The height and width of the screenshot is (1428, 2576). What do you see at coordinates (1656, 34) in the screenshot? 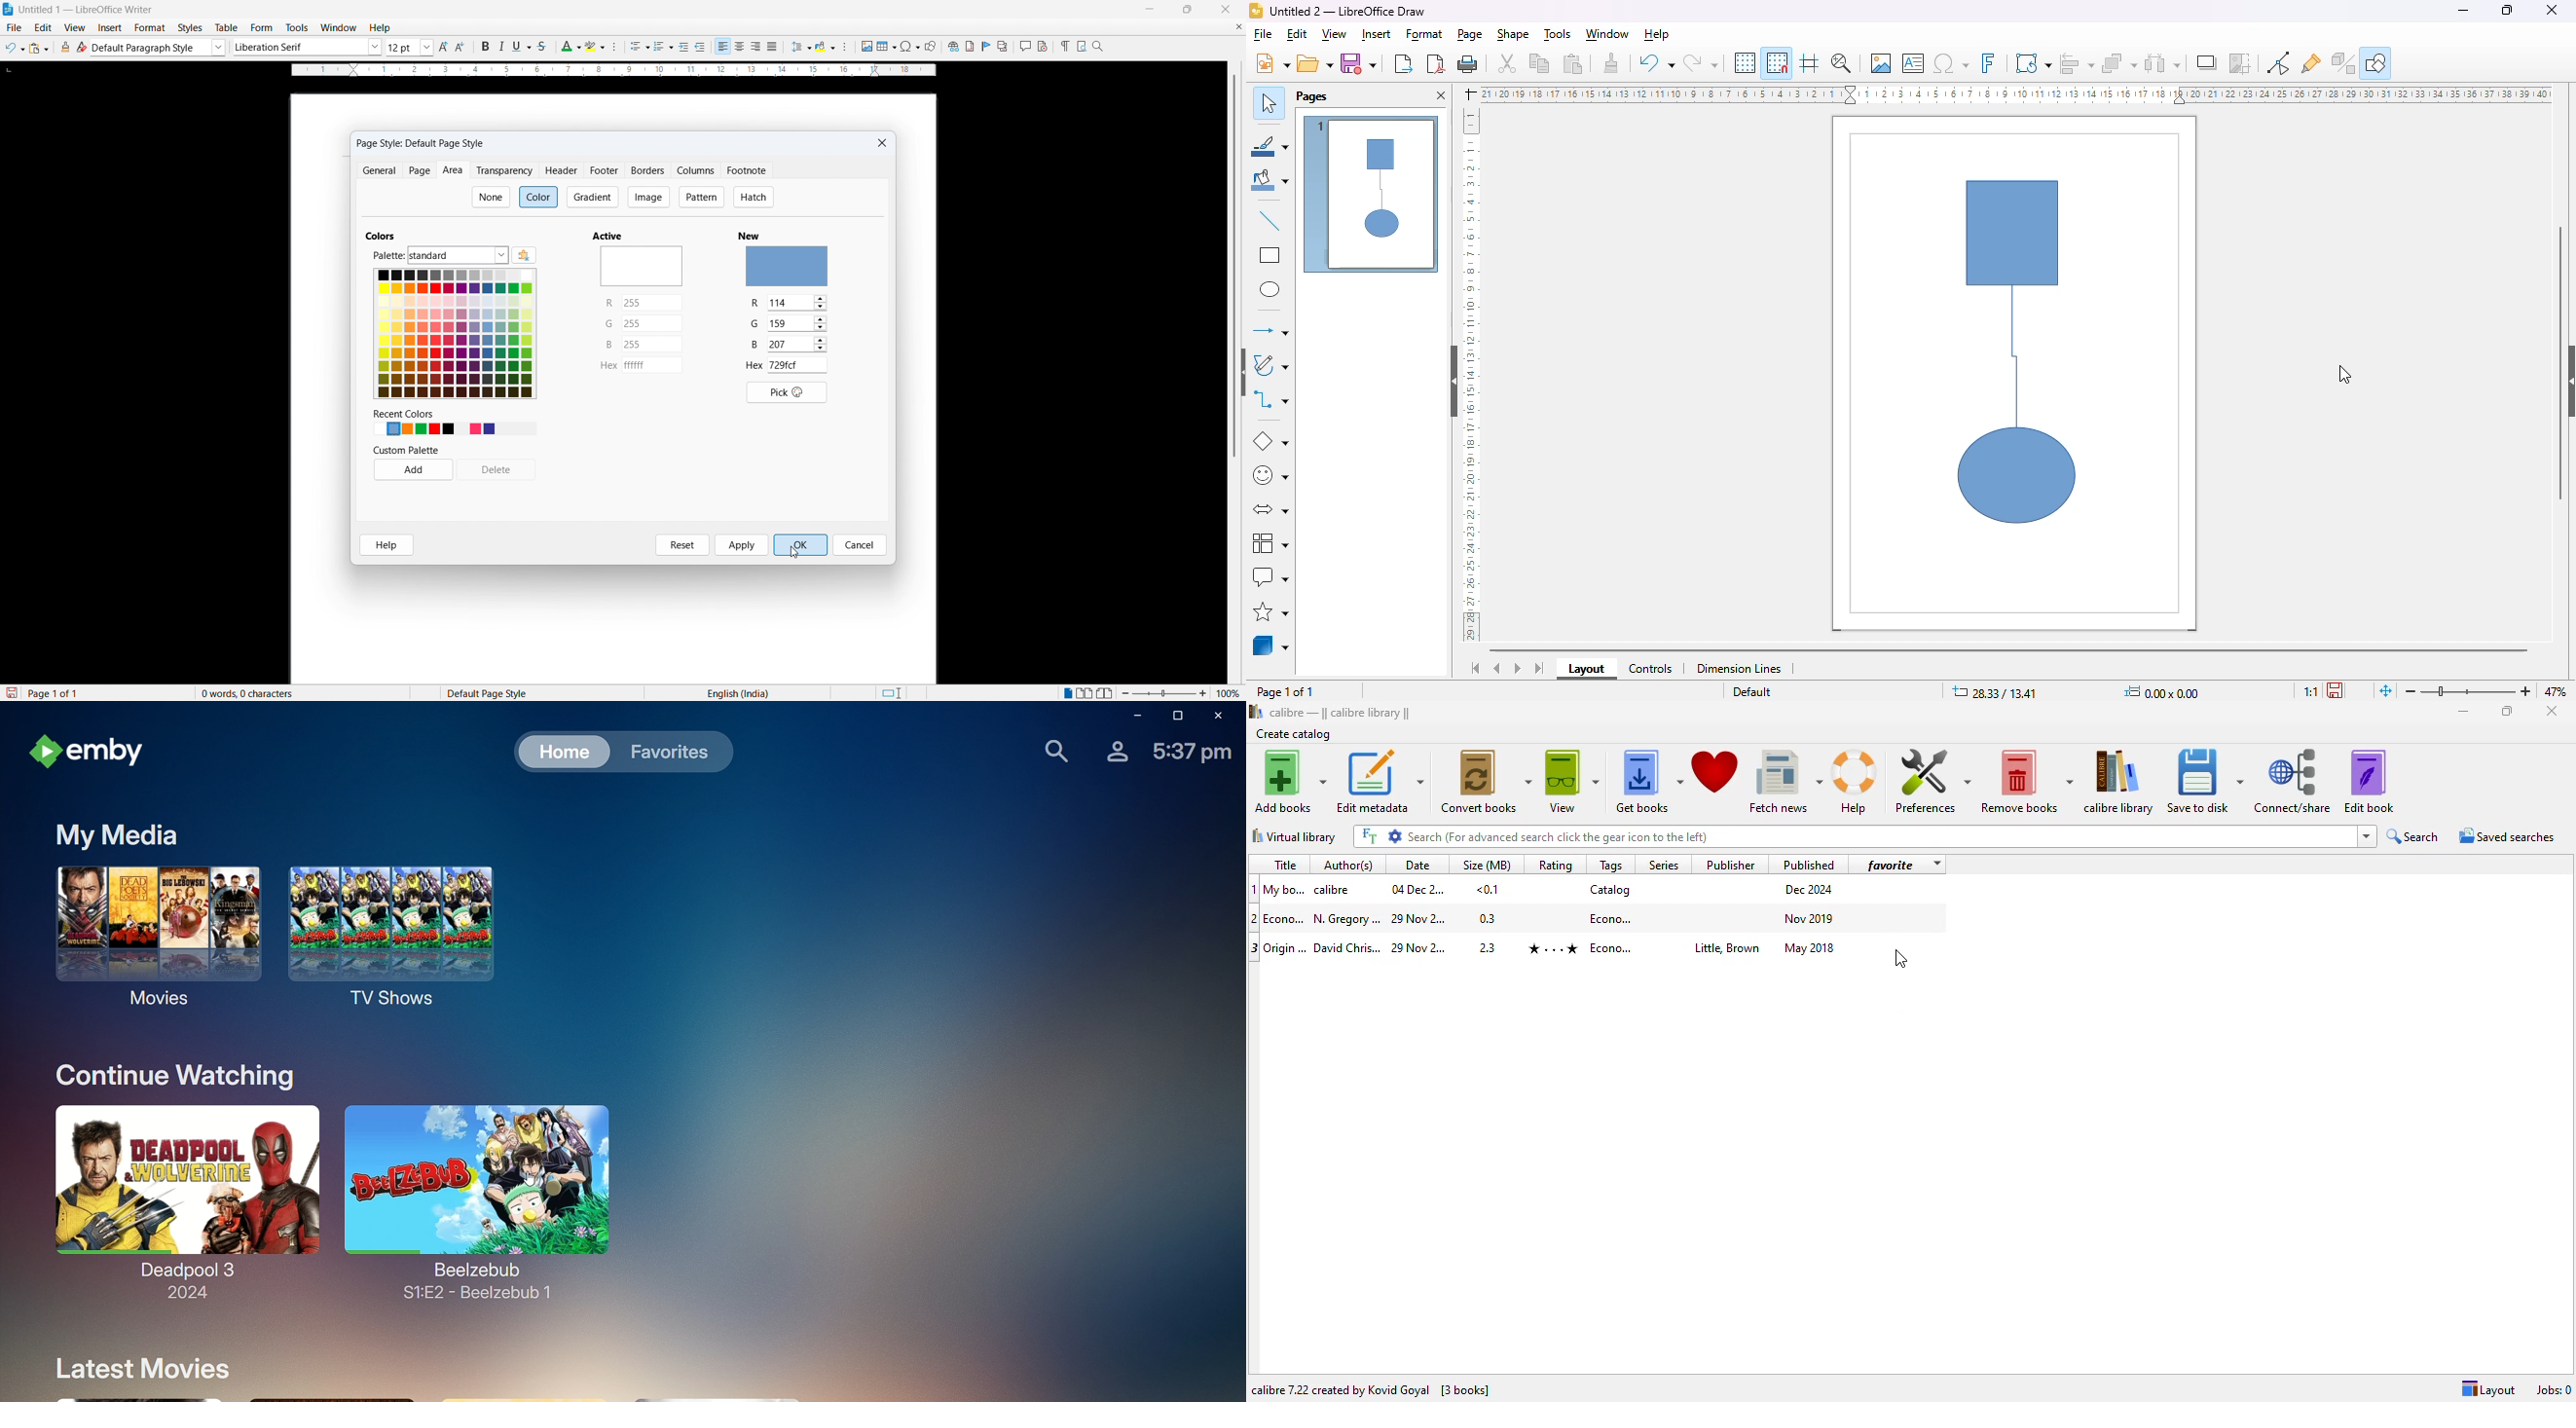
I see `help` at bounding box center [1656, 34].